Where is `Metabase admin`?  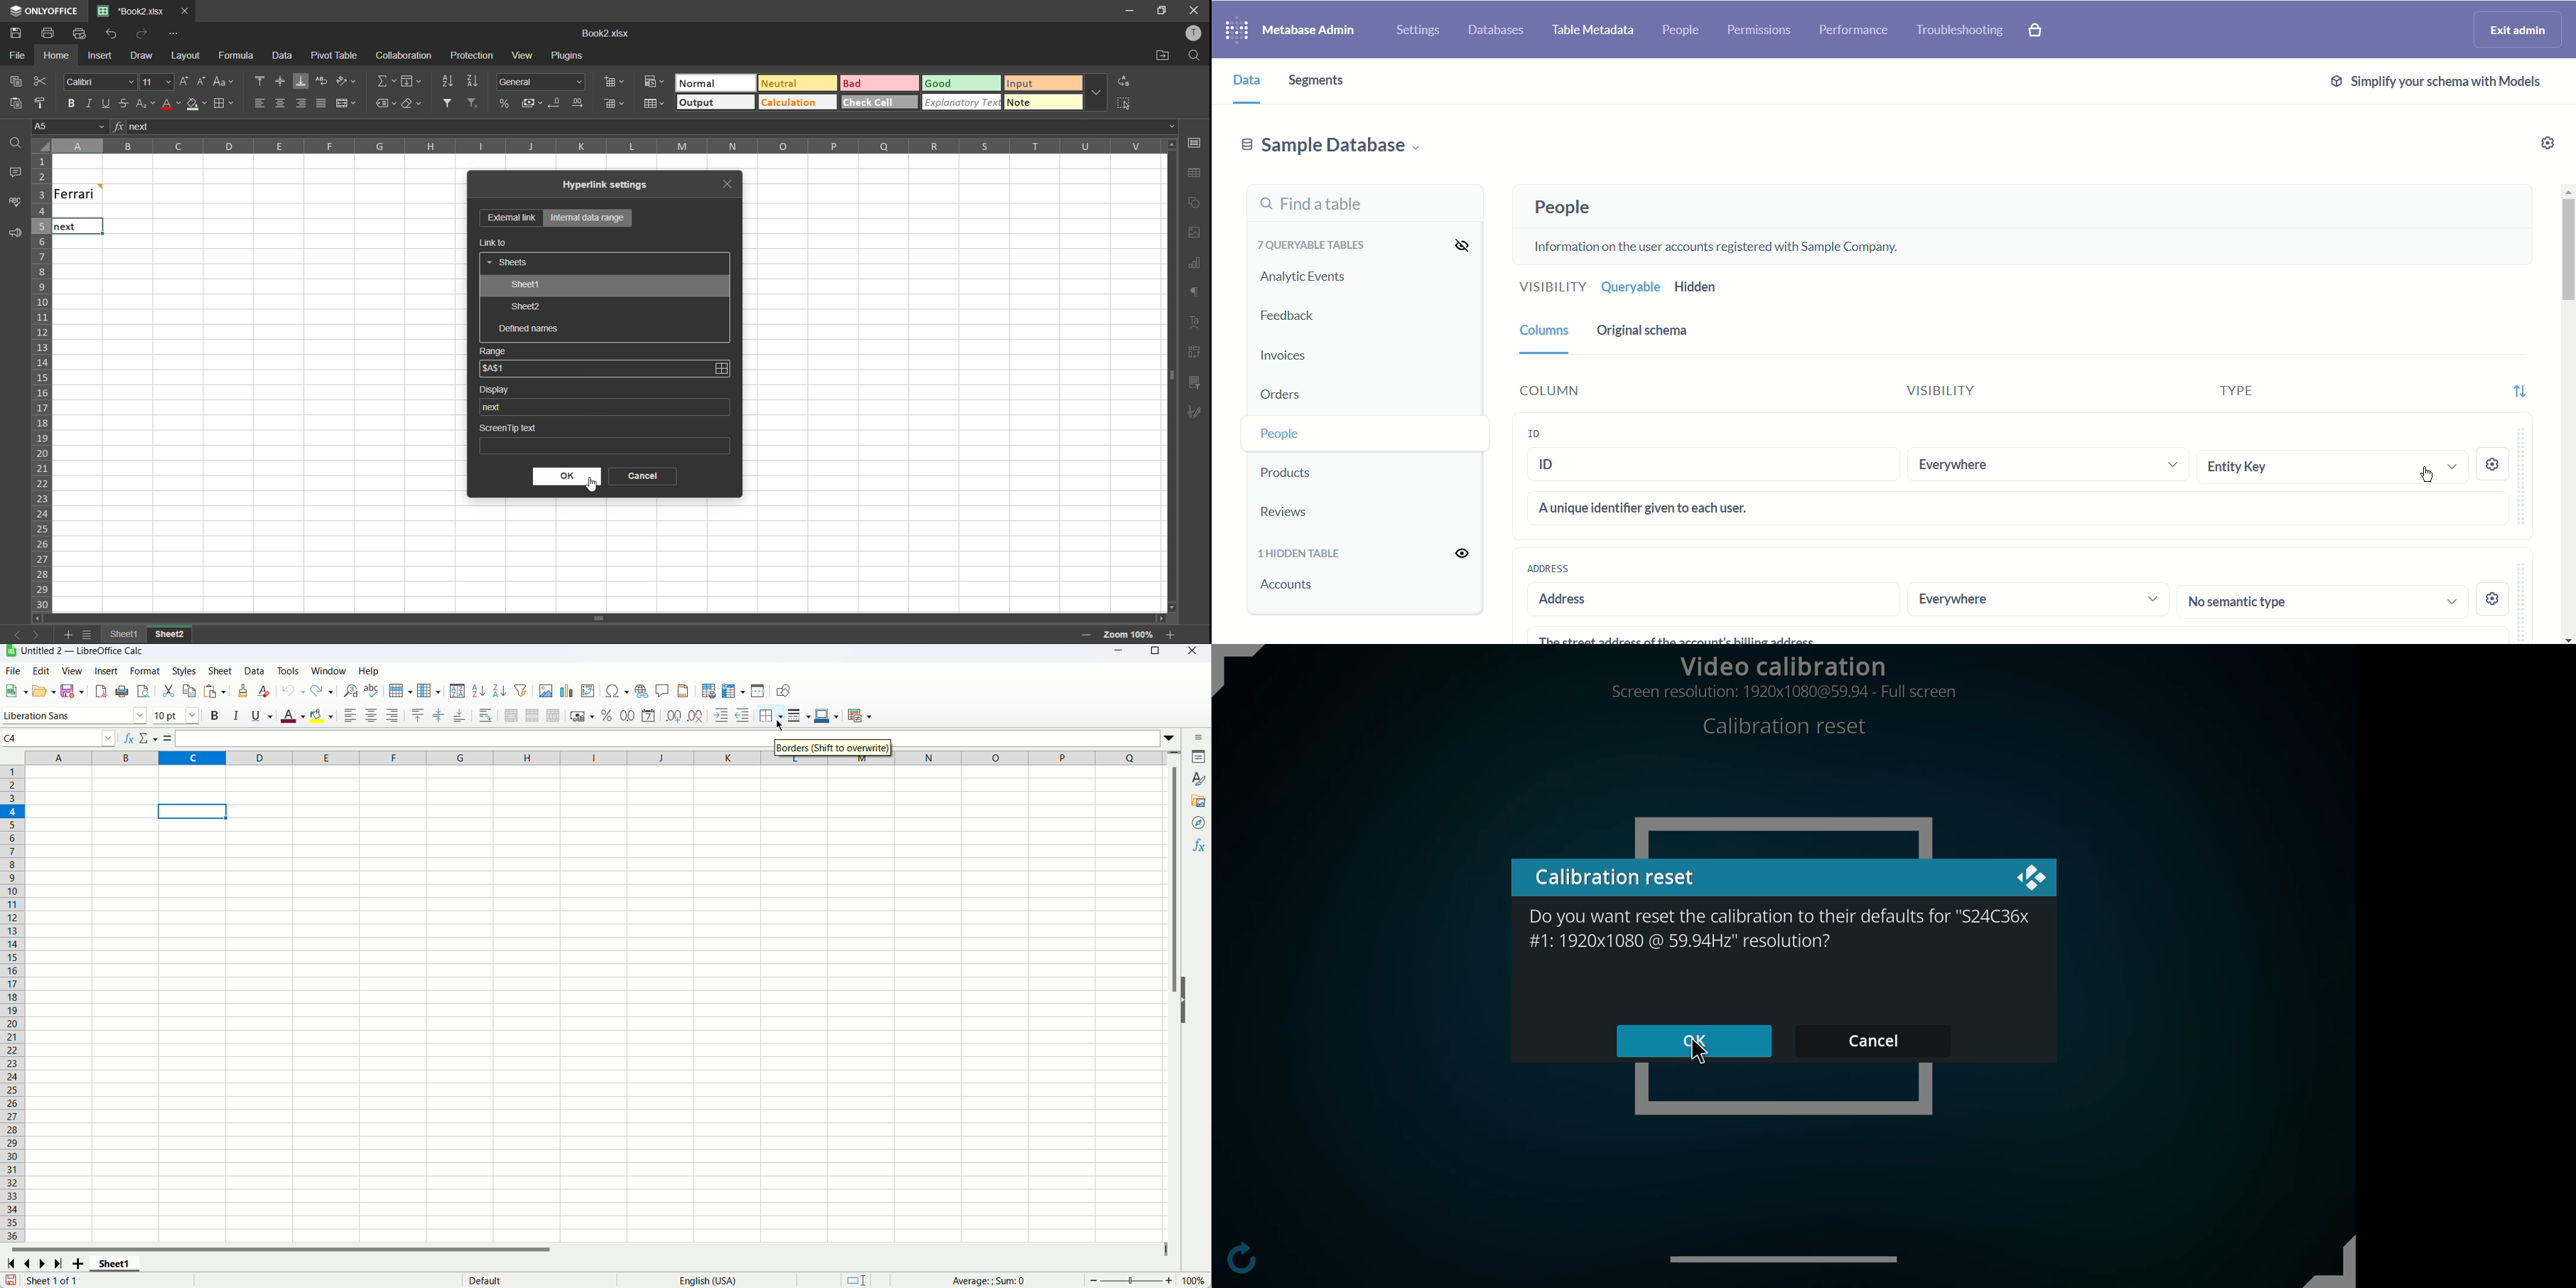
Metabase admin is located at coordinates (1313, 28).